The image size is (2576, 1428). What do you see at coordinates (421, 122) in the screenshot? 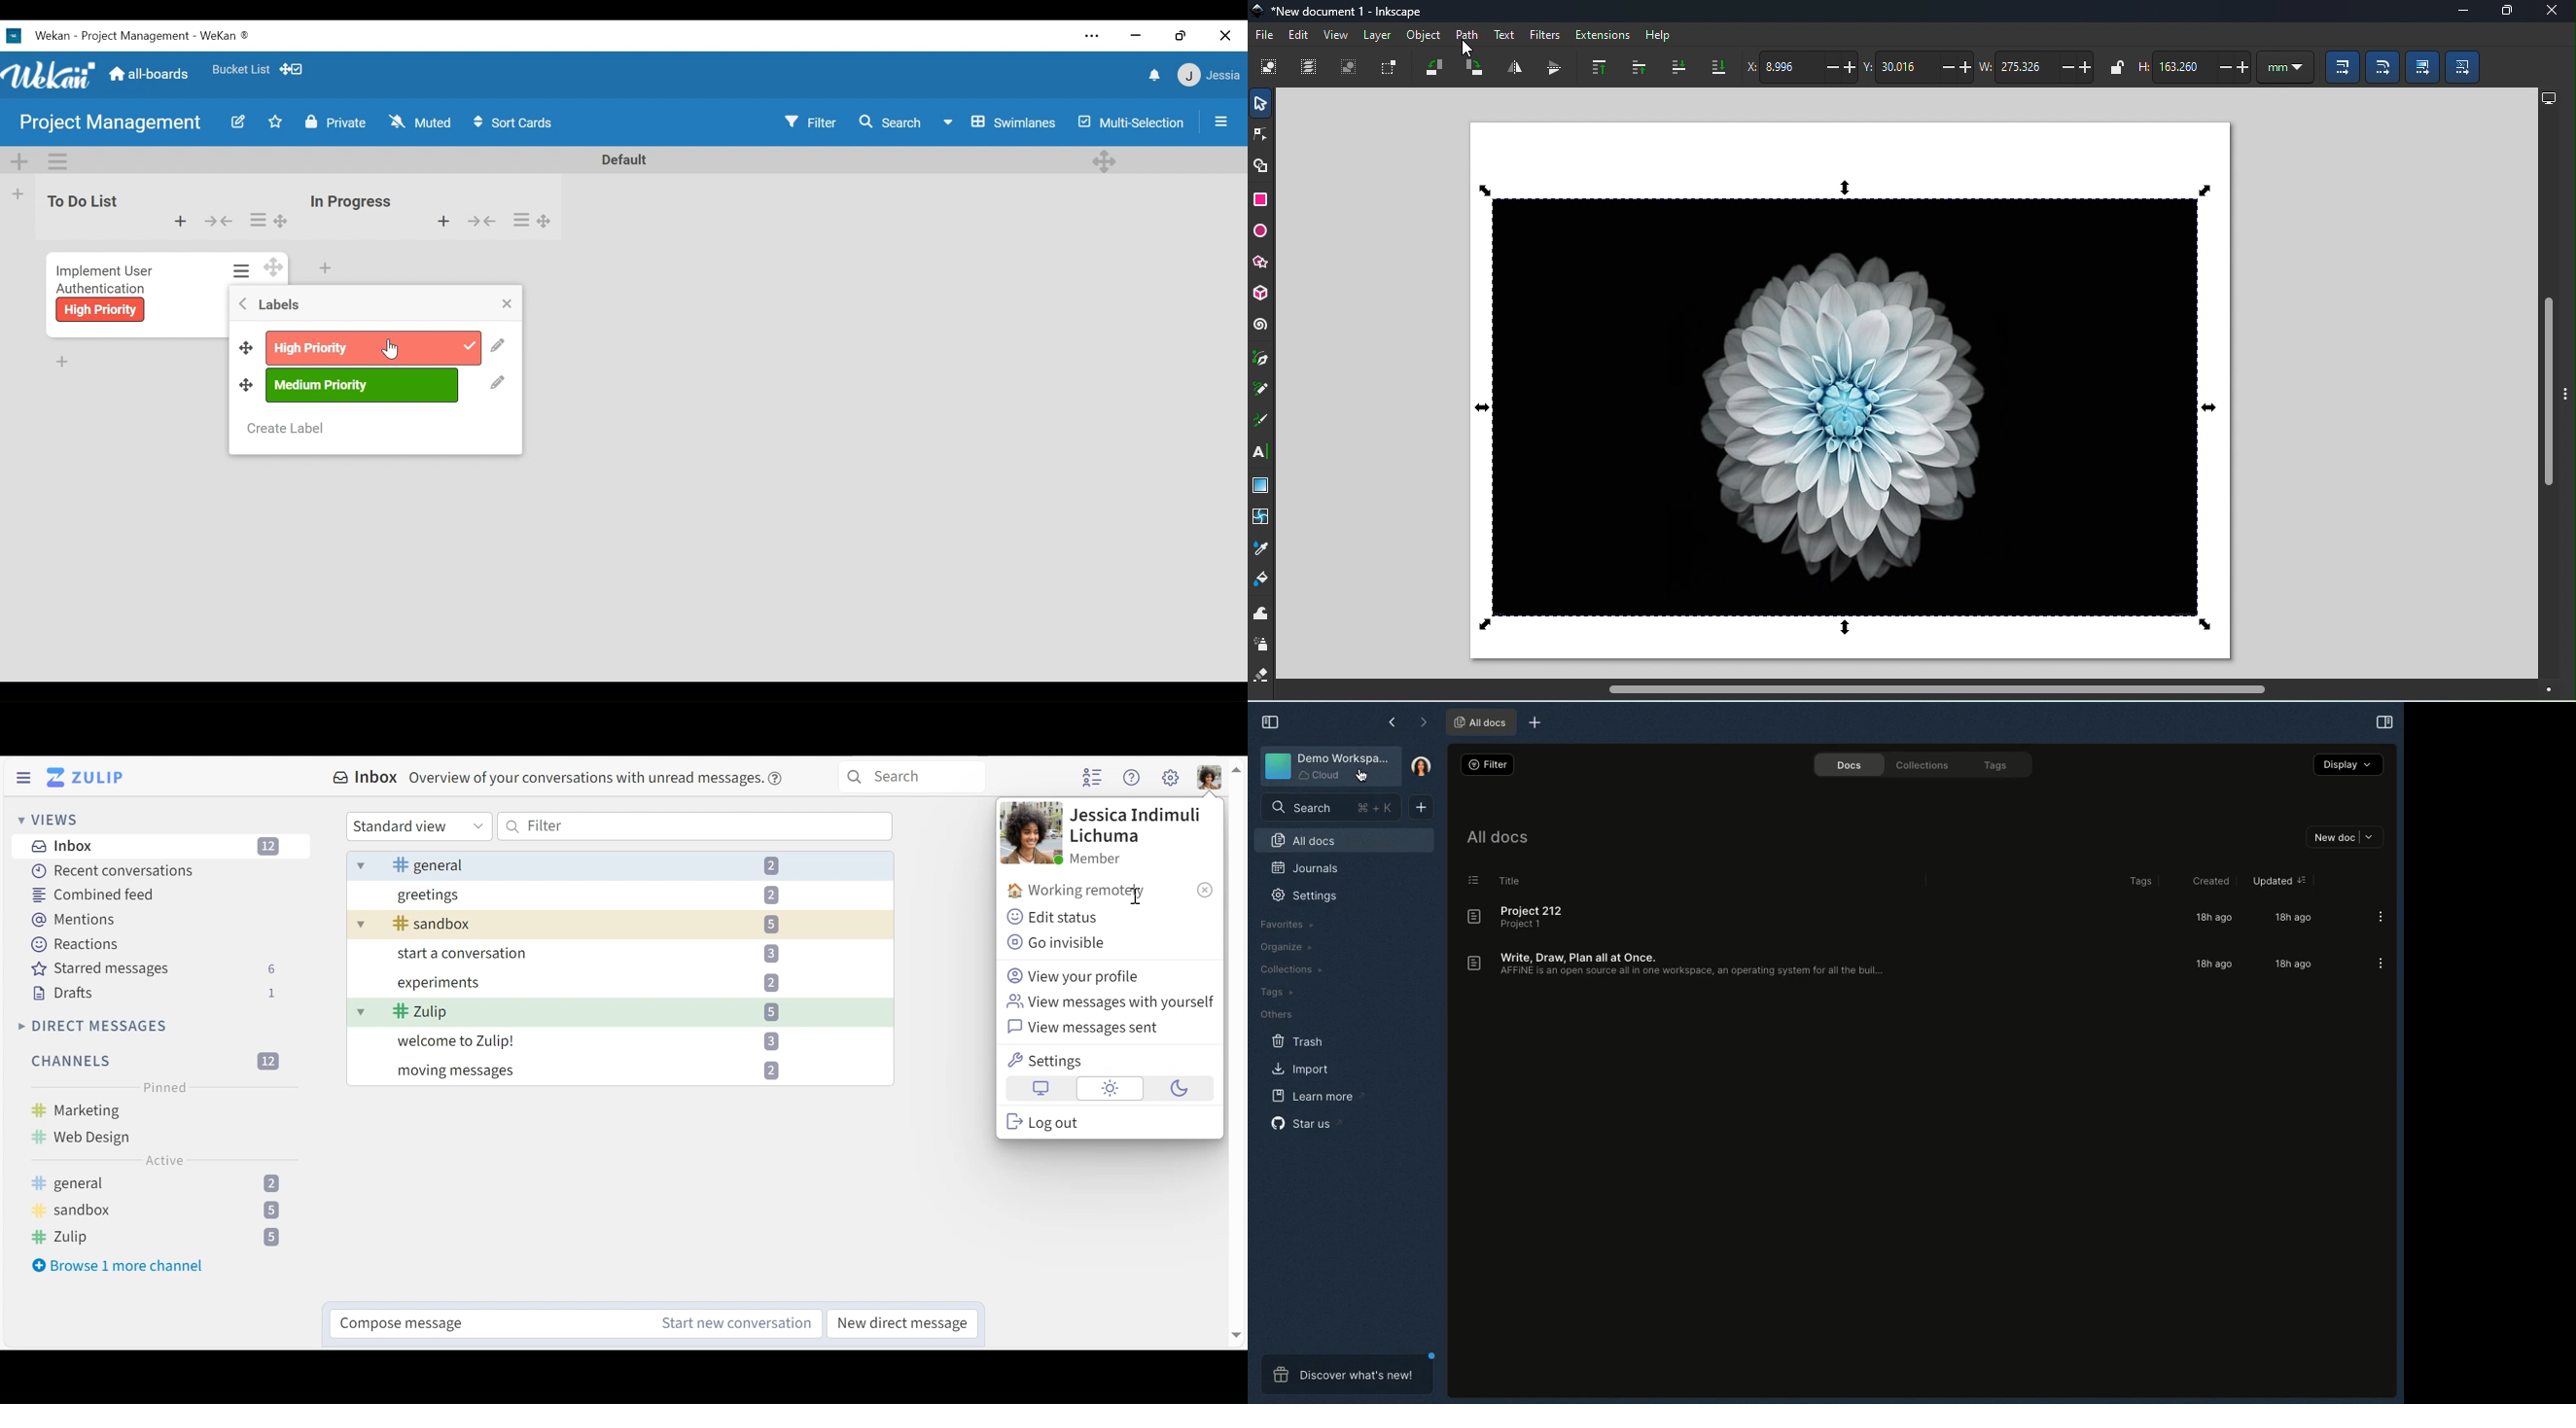
I see `\ Muted` at bounding box center [421, 122].